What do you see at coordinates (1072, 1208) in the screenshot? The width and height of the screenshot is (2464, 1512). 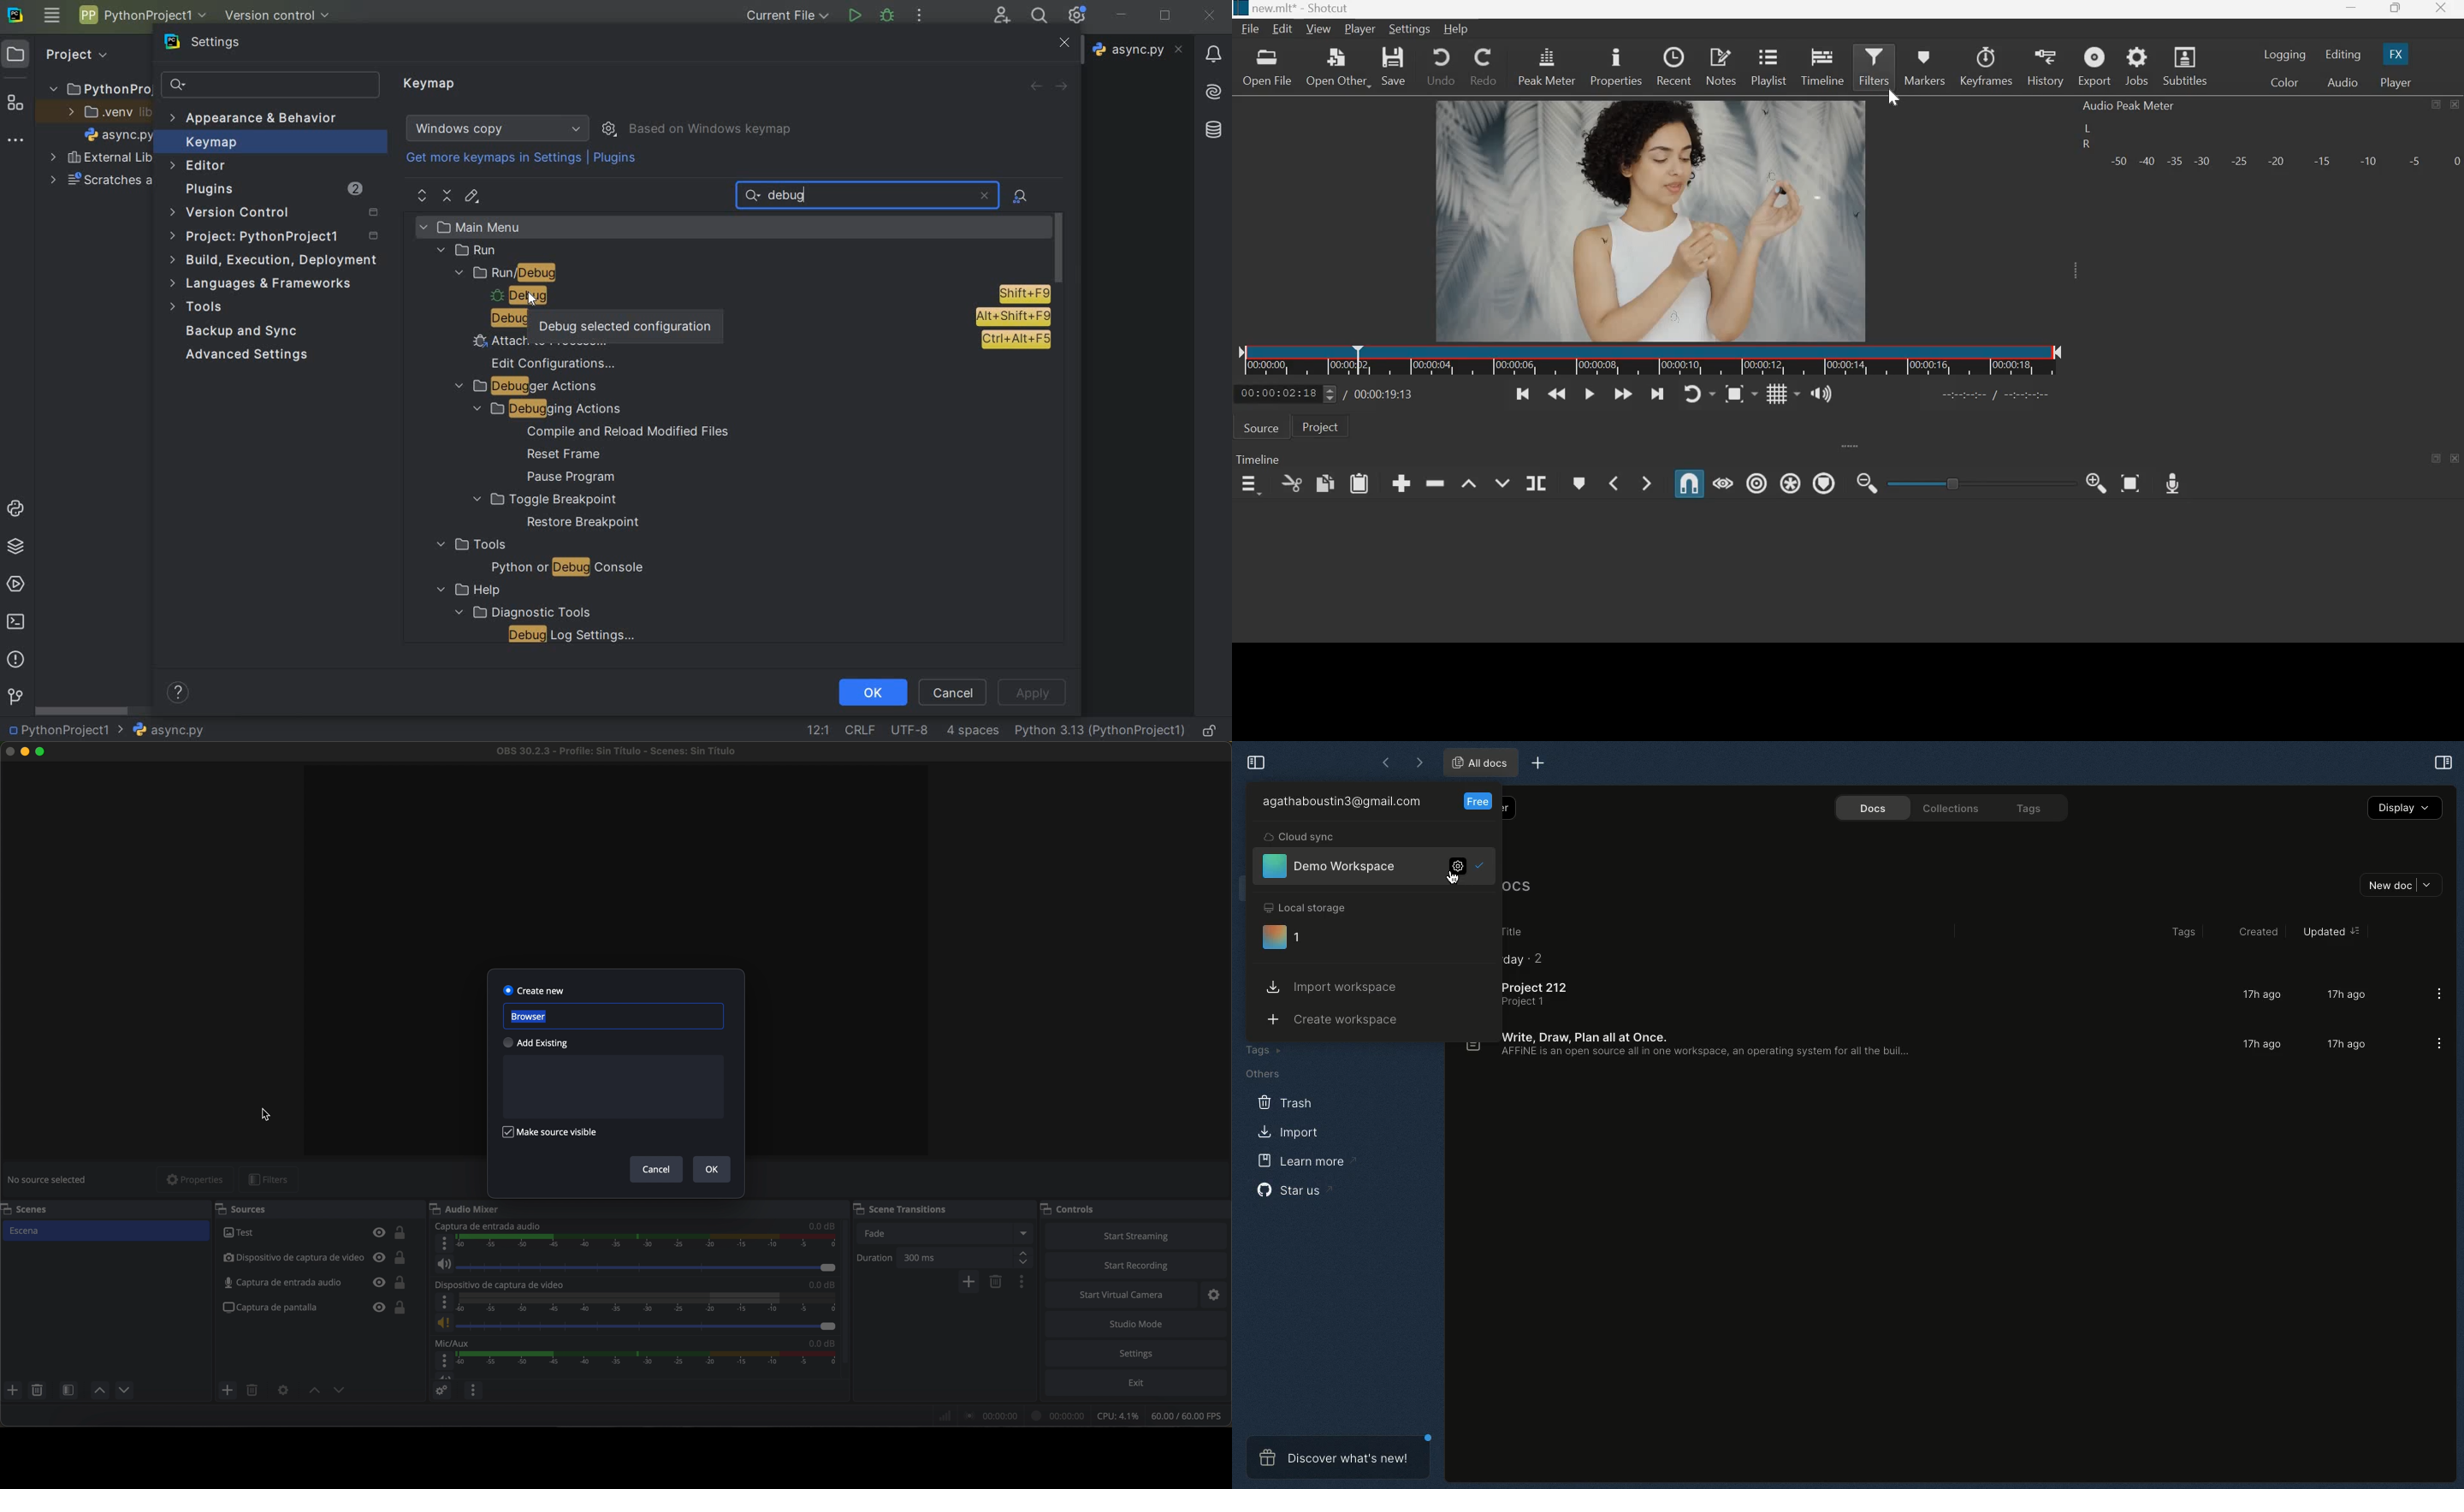 I see `controls` at bounding box center [1072, 1208].